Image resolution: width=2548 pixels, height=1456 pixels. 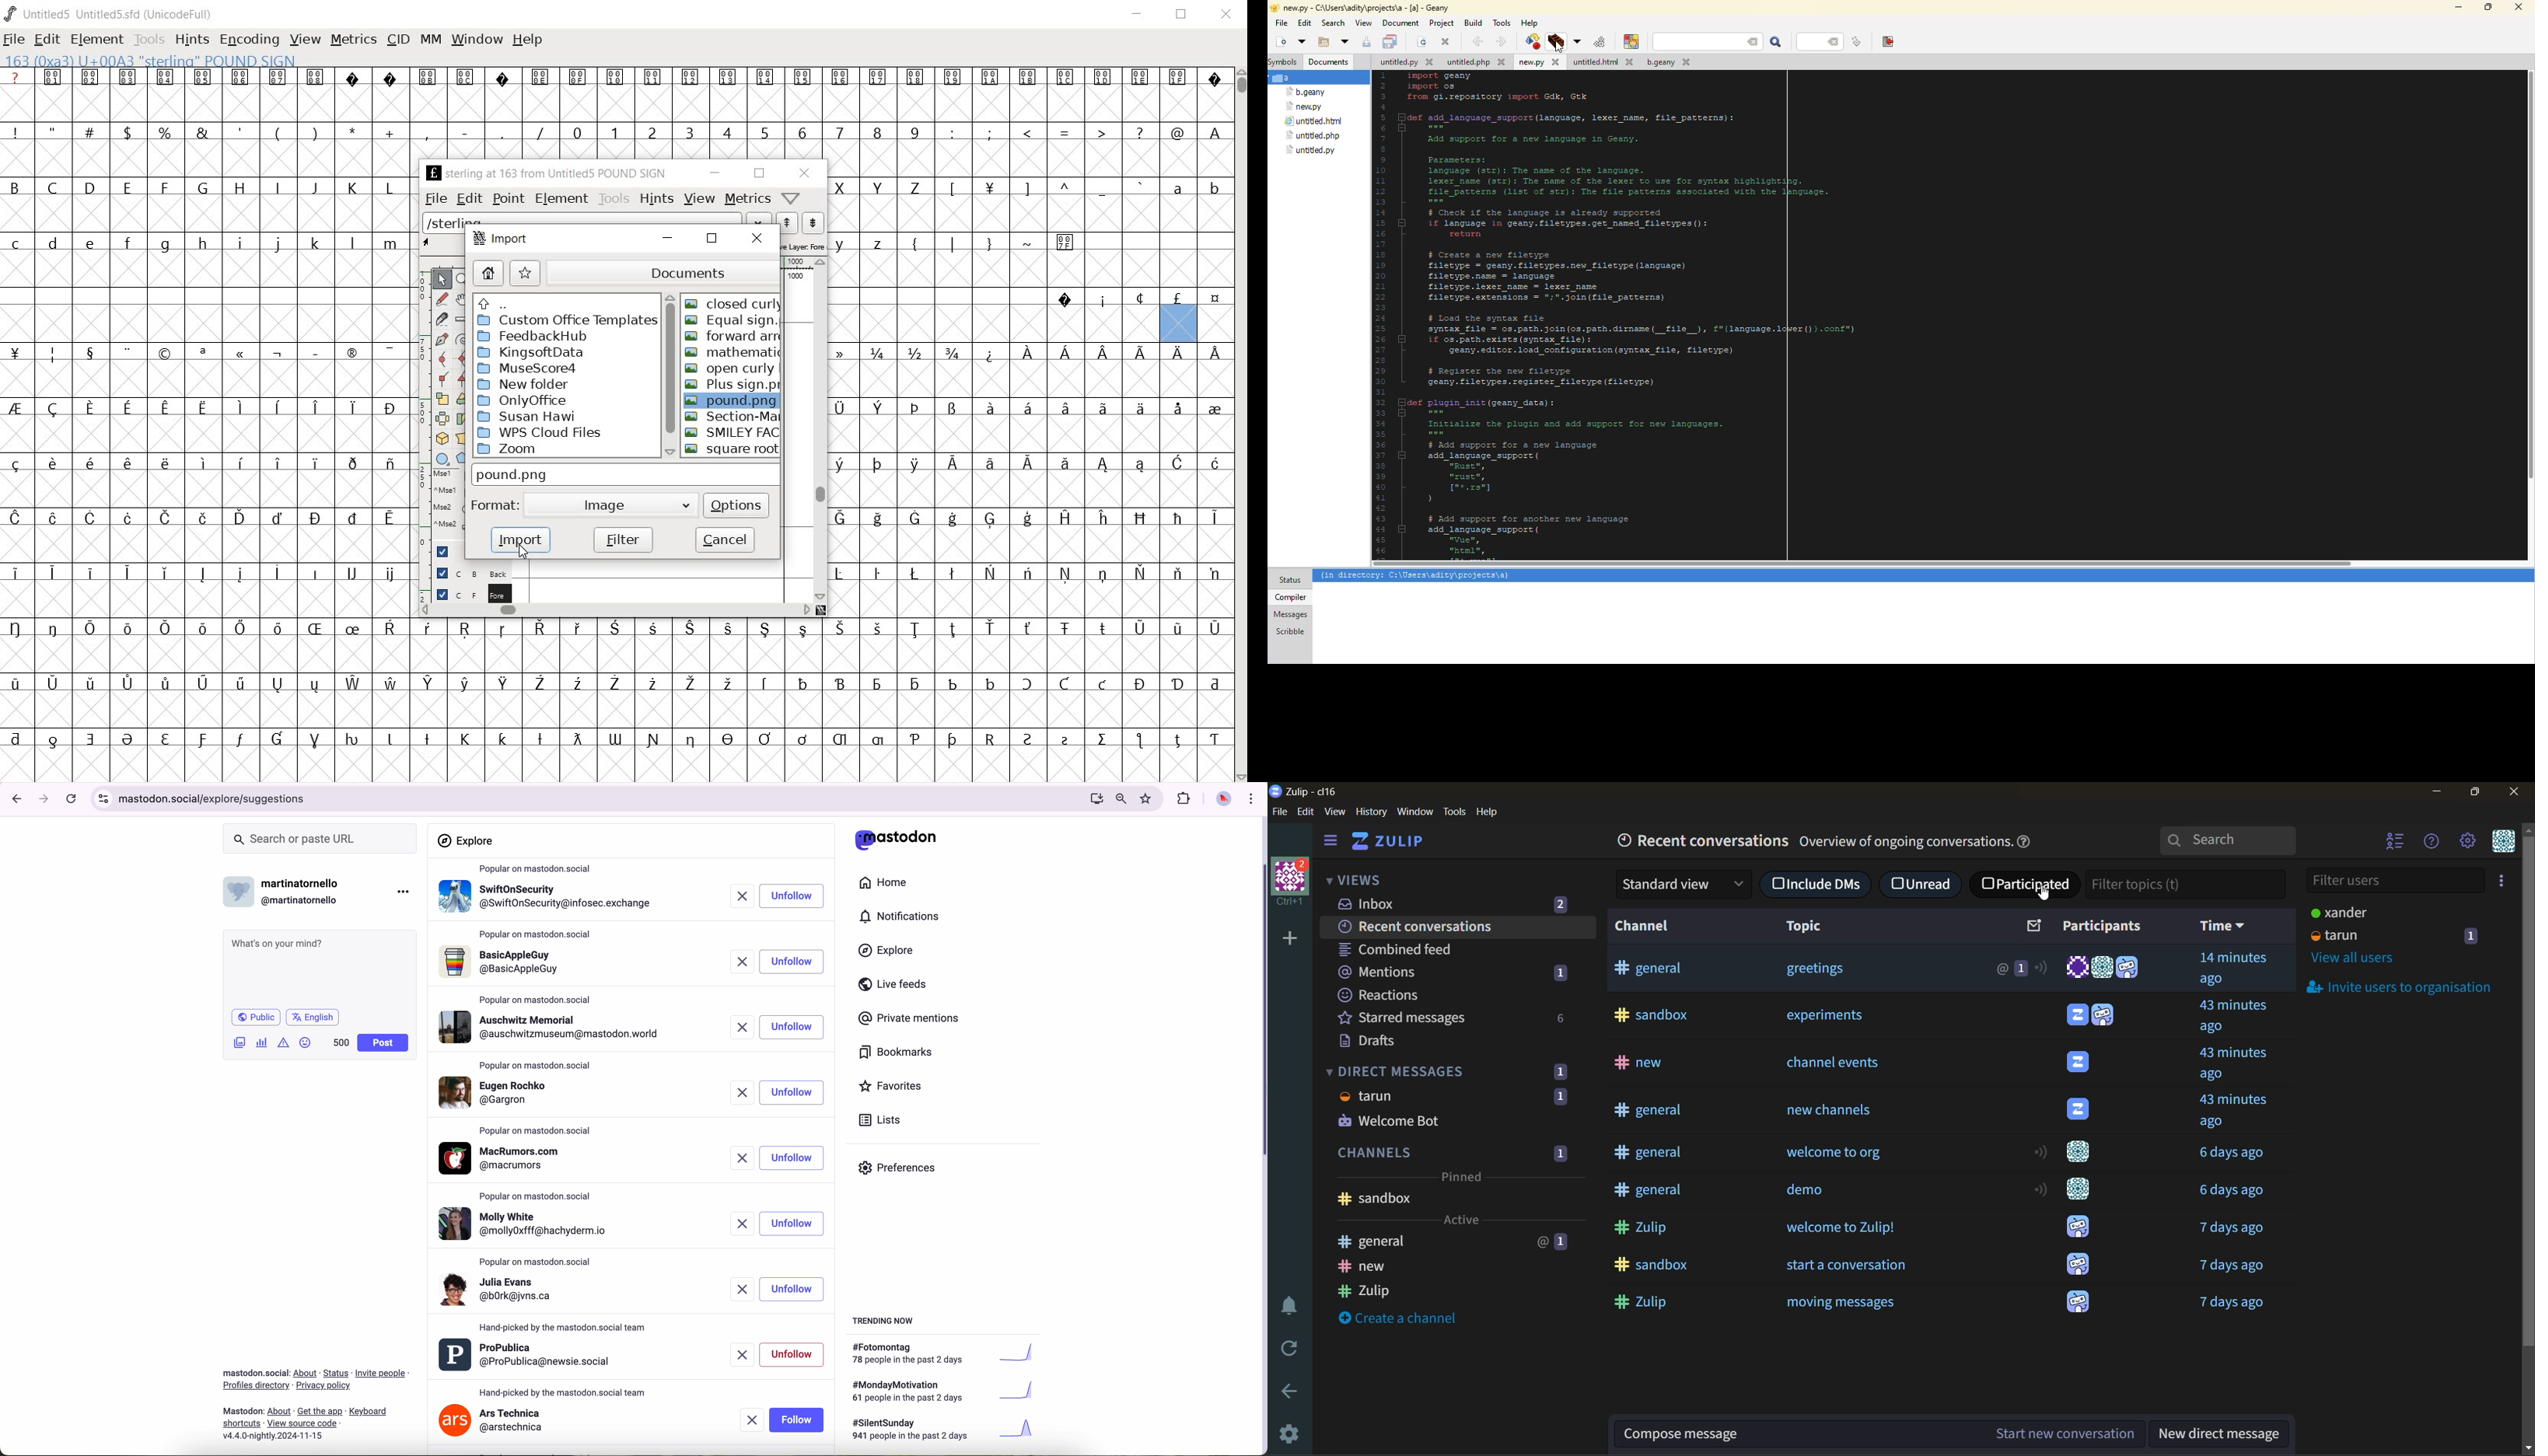 I want to click on Symbol, so click(x=953, y=630).